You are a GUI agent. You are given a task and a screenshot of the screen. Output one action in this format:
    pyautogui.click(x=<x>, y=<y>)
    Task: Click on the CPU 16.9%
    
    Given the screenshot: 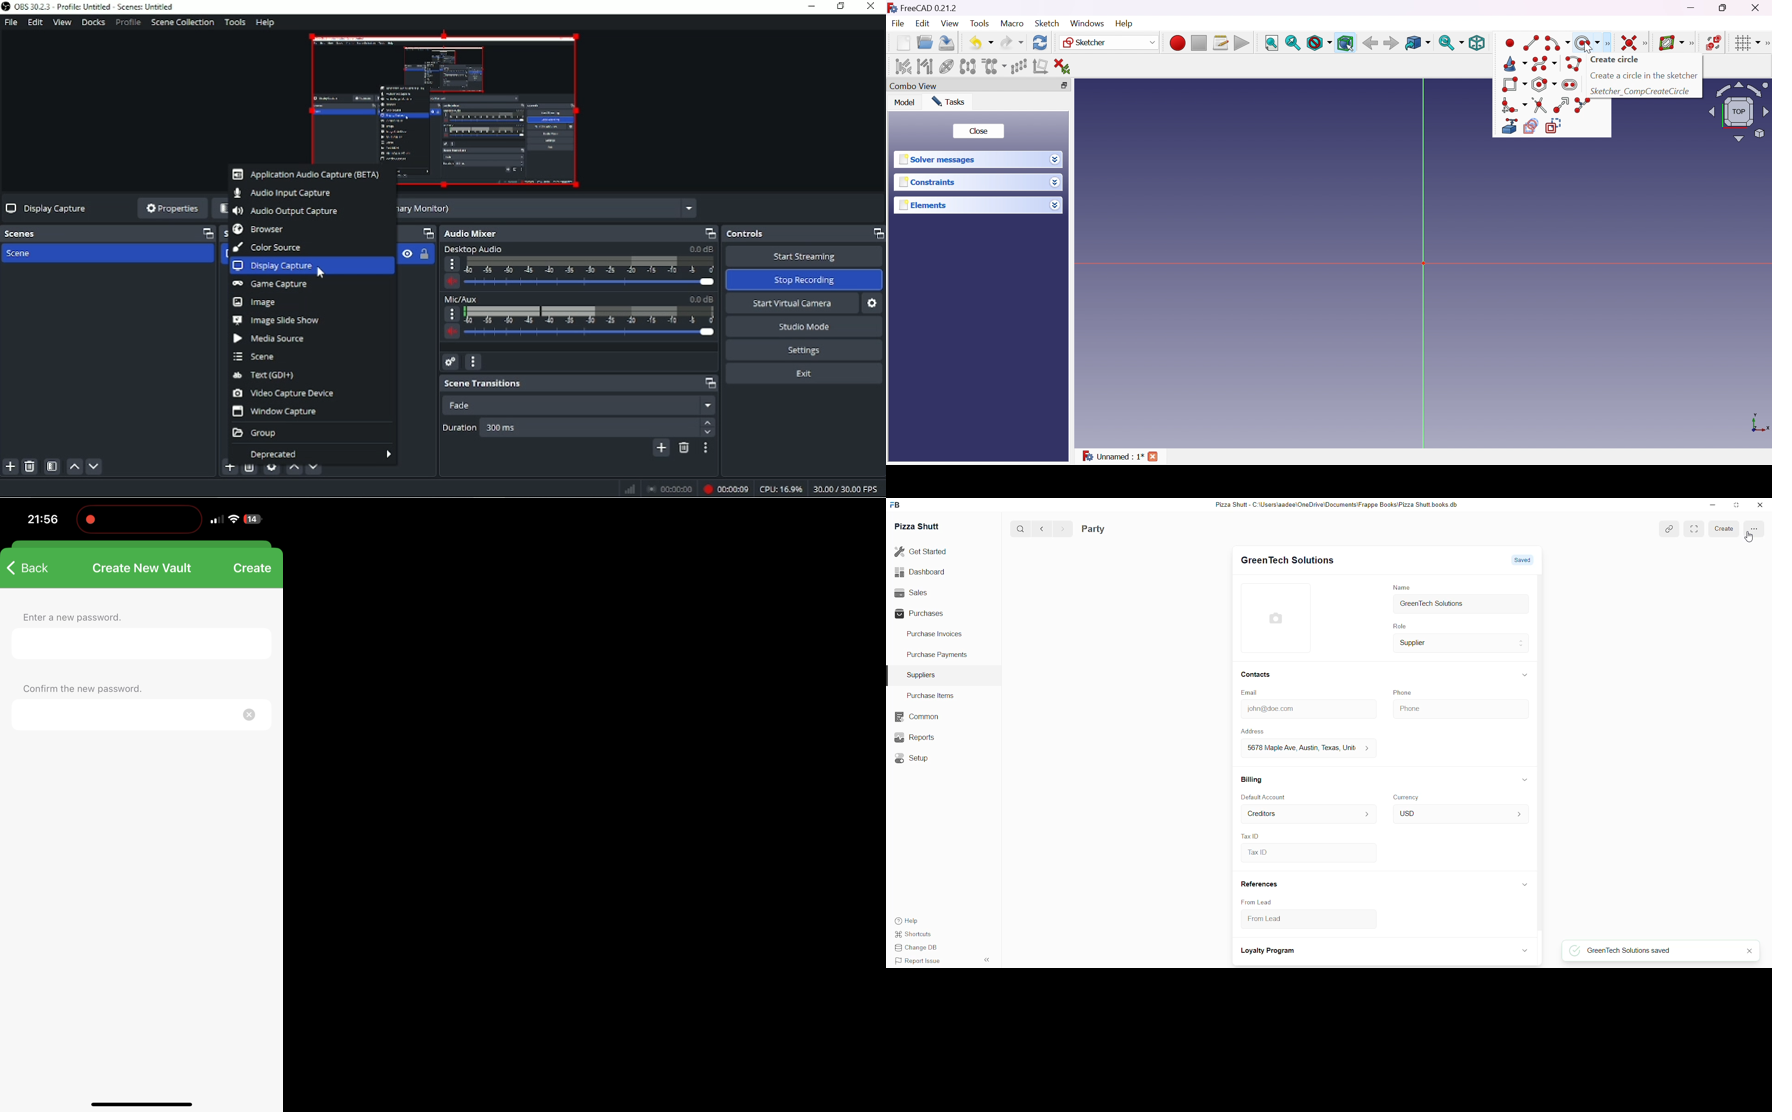 What is the action you would take?
    pyautogui.click(x=781, y=488)
    